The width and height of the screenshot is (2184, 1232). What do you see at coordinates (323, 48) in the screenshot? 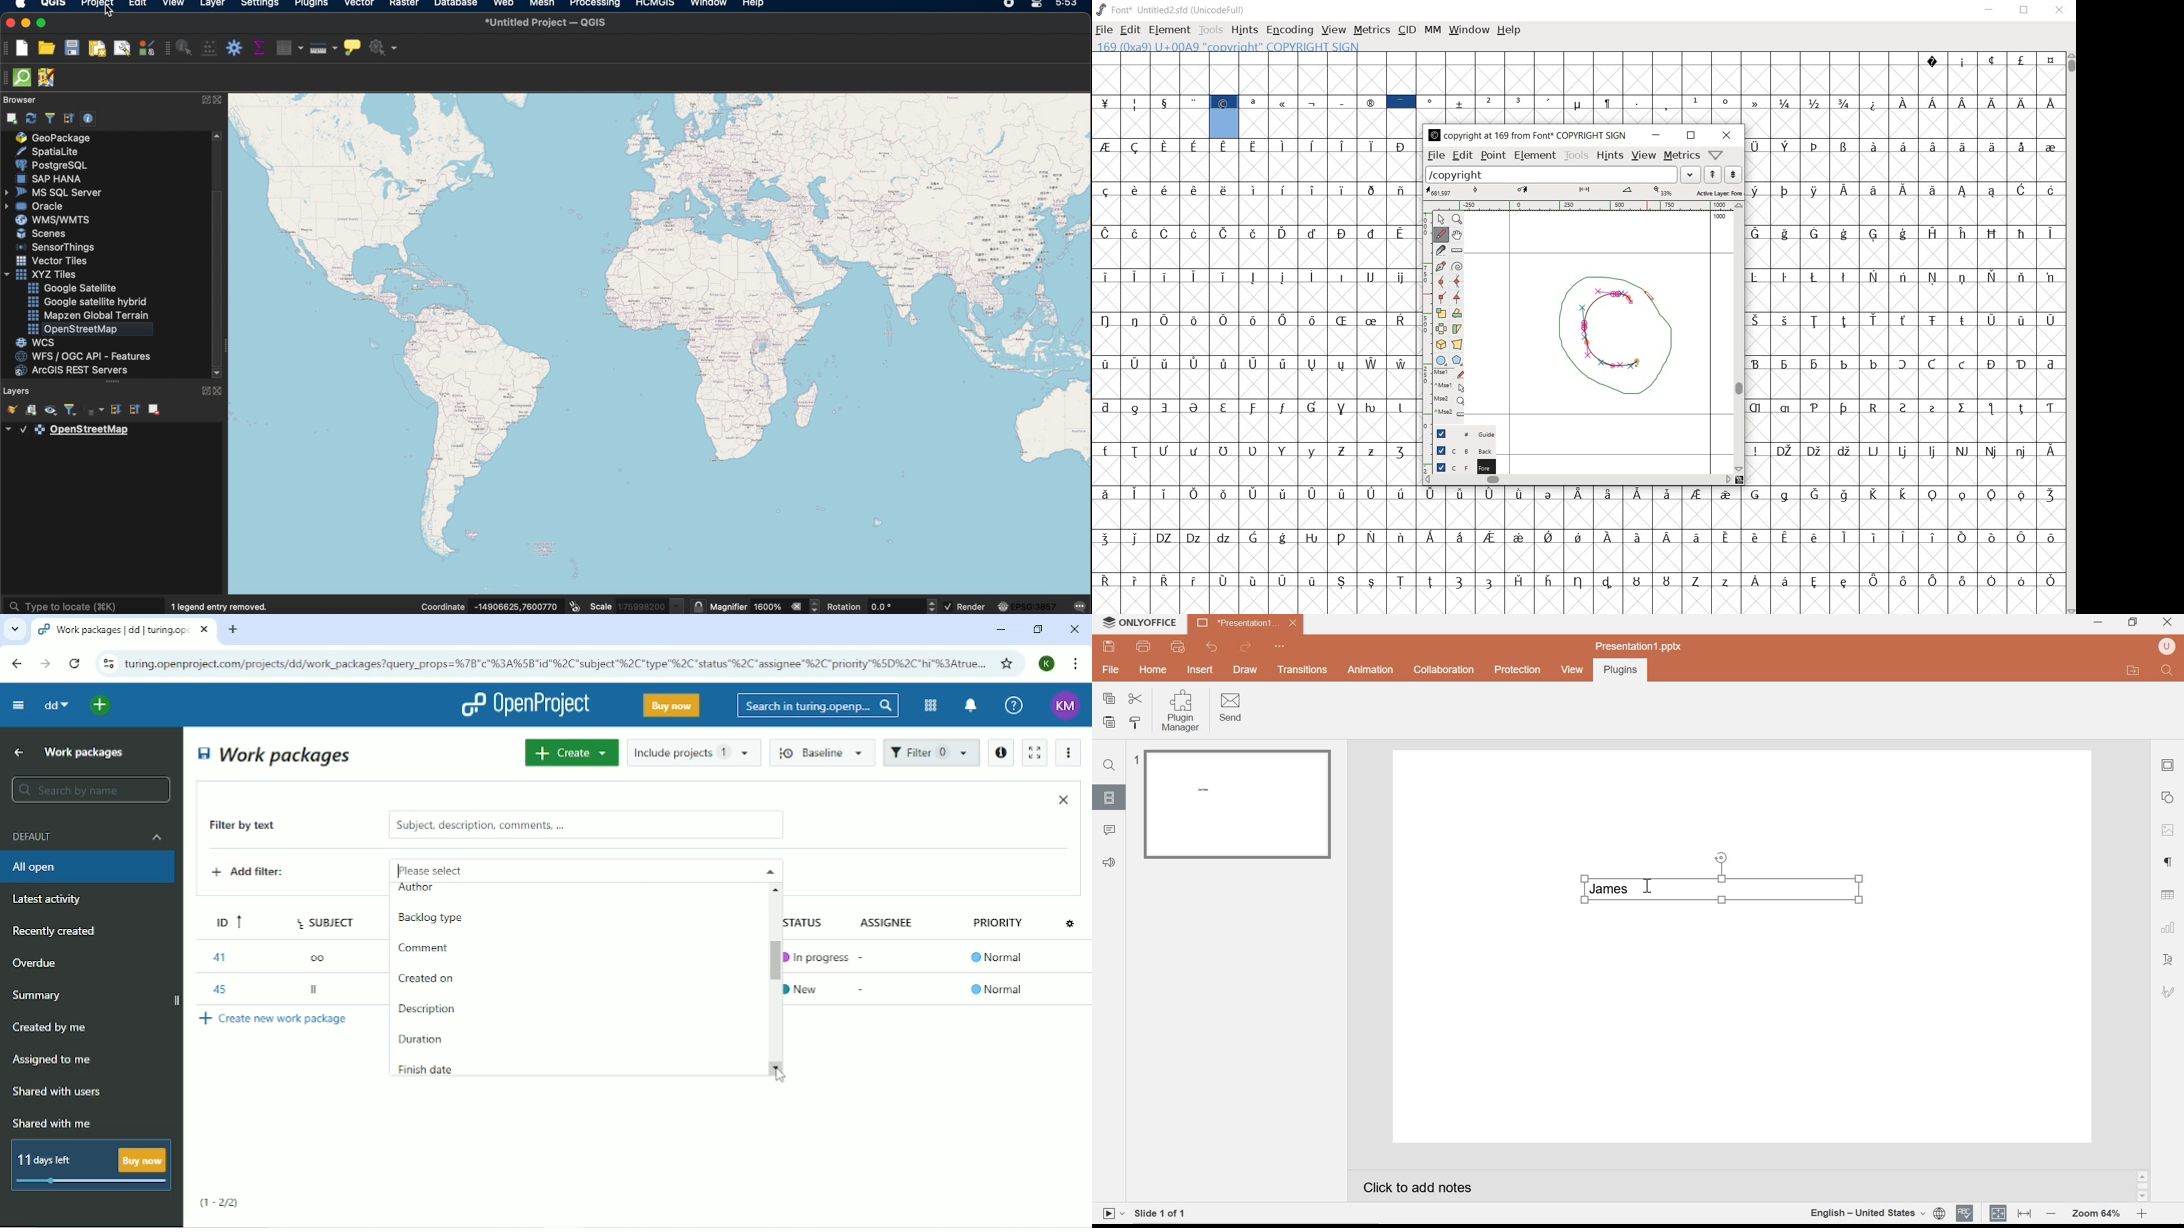
I see `measure line` at bounding box center [323, 48].